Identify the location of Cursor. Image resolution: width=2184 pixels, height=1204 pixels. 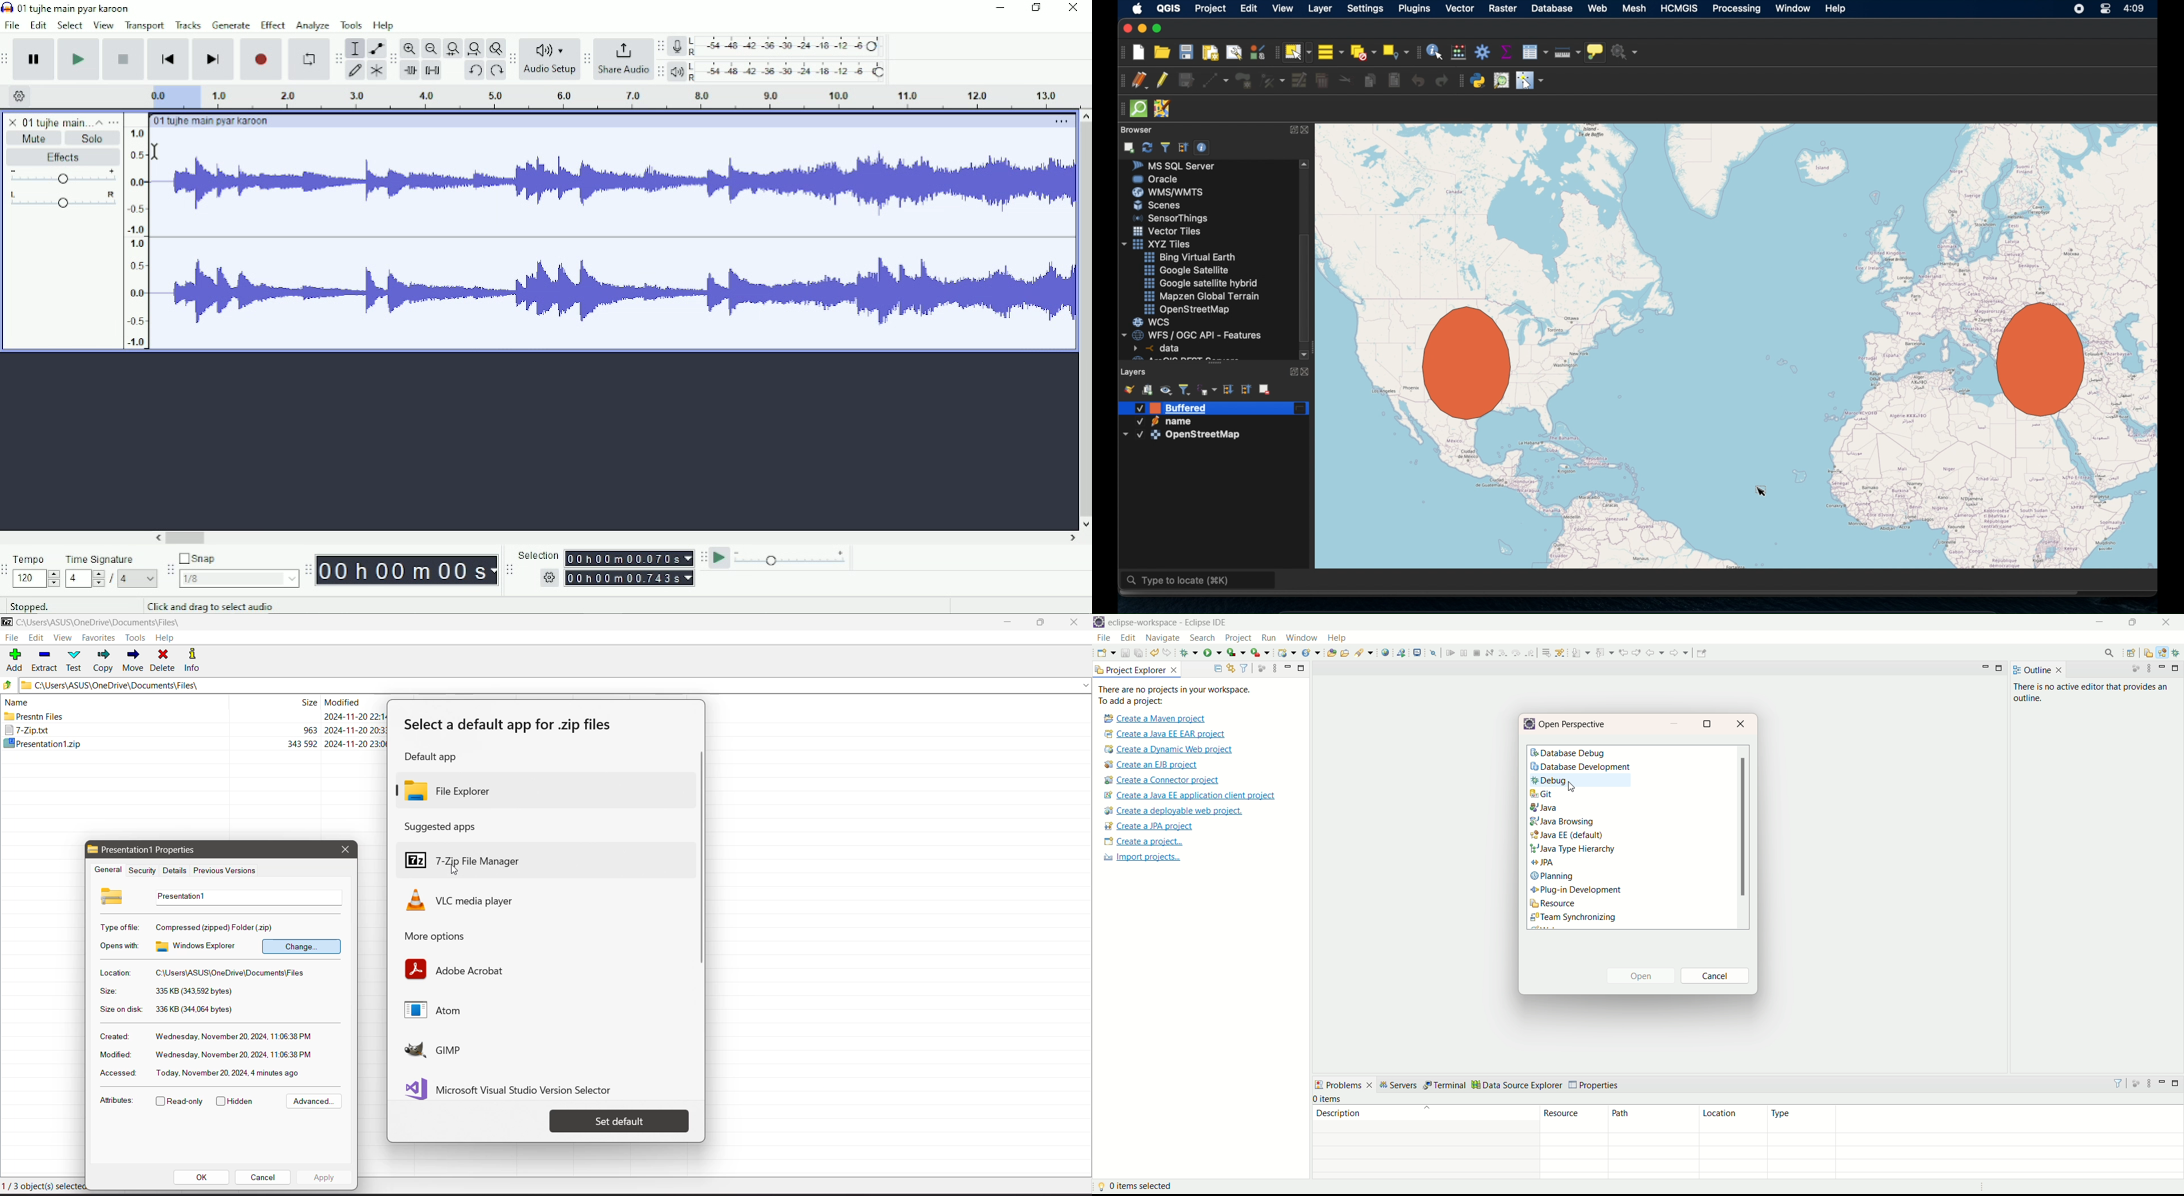
(156, 150).